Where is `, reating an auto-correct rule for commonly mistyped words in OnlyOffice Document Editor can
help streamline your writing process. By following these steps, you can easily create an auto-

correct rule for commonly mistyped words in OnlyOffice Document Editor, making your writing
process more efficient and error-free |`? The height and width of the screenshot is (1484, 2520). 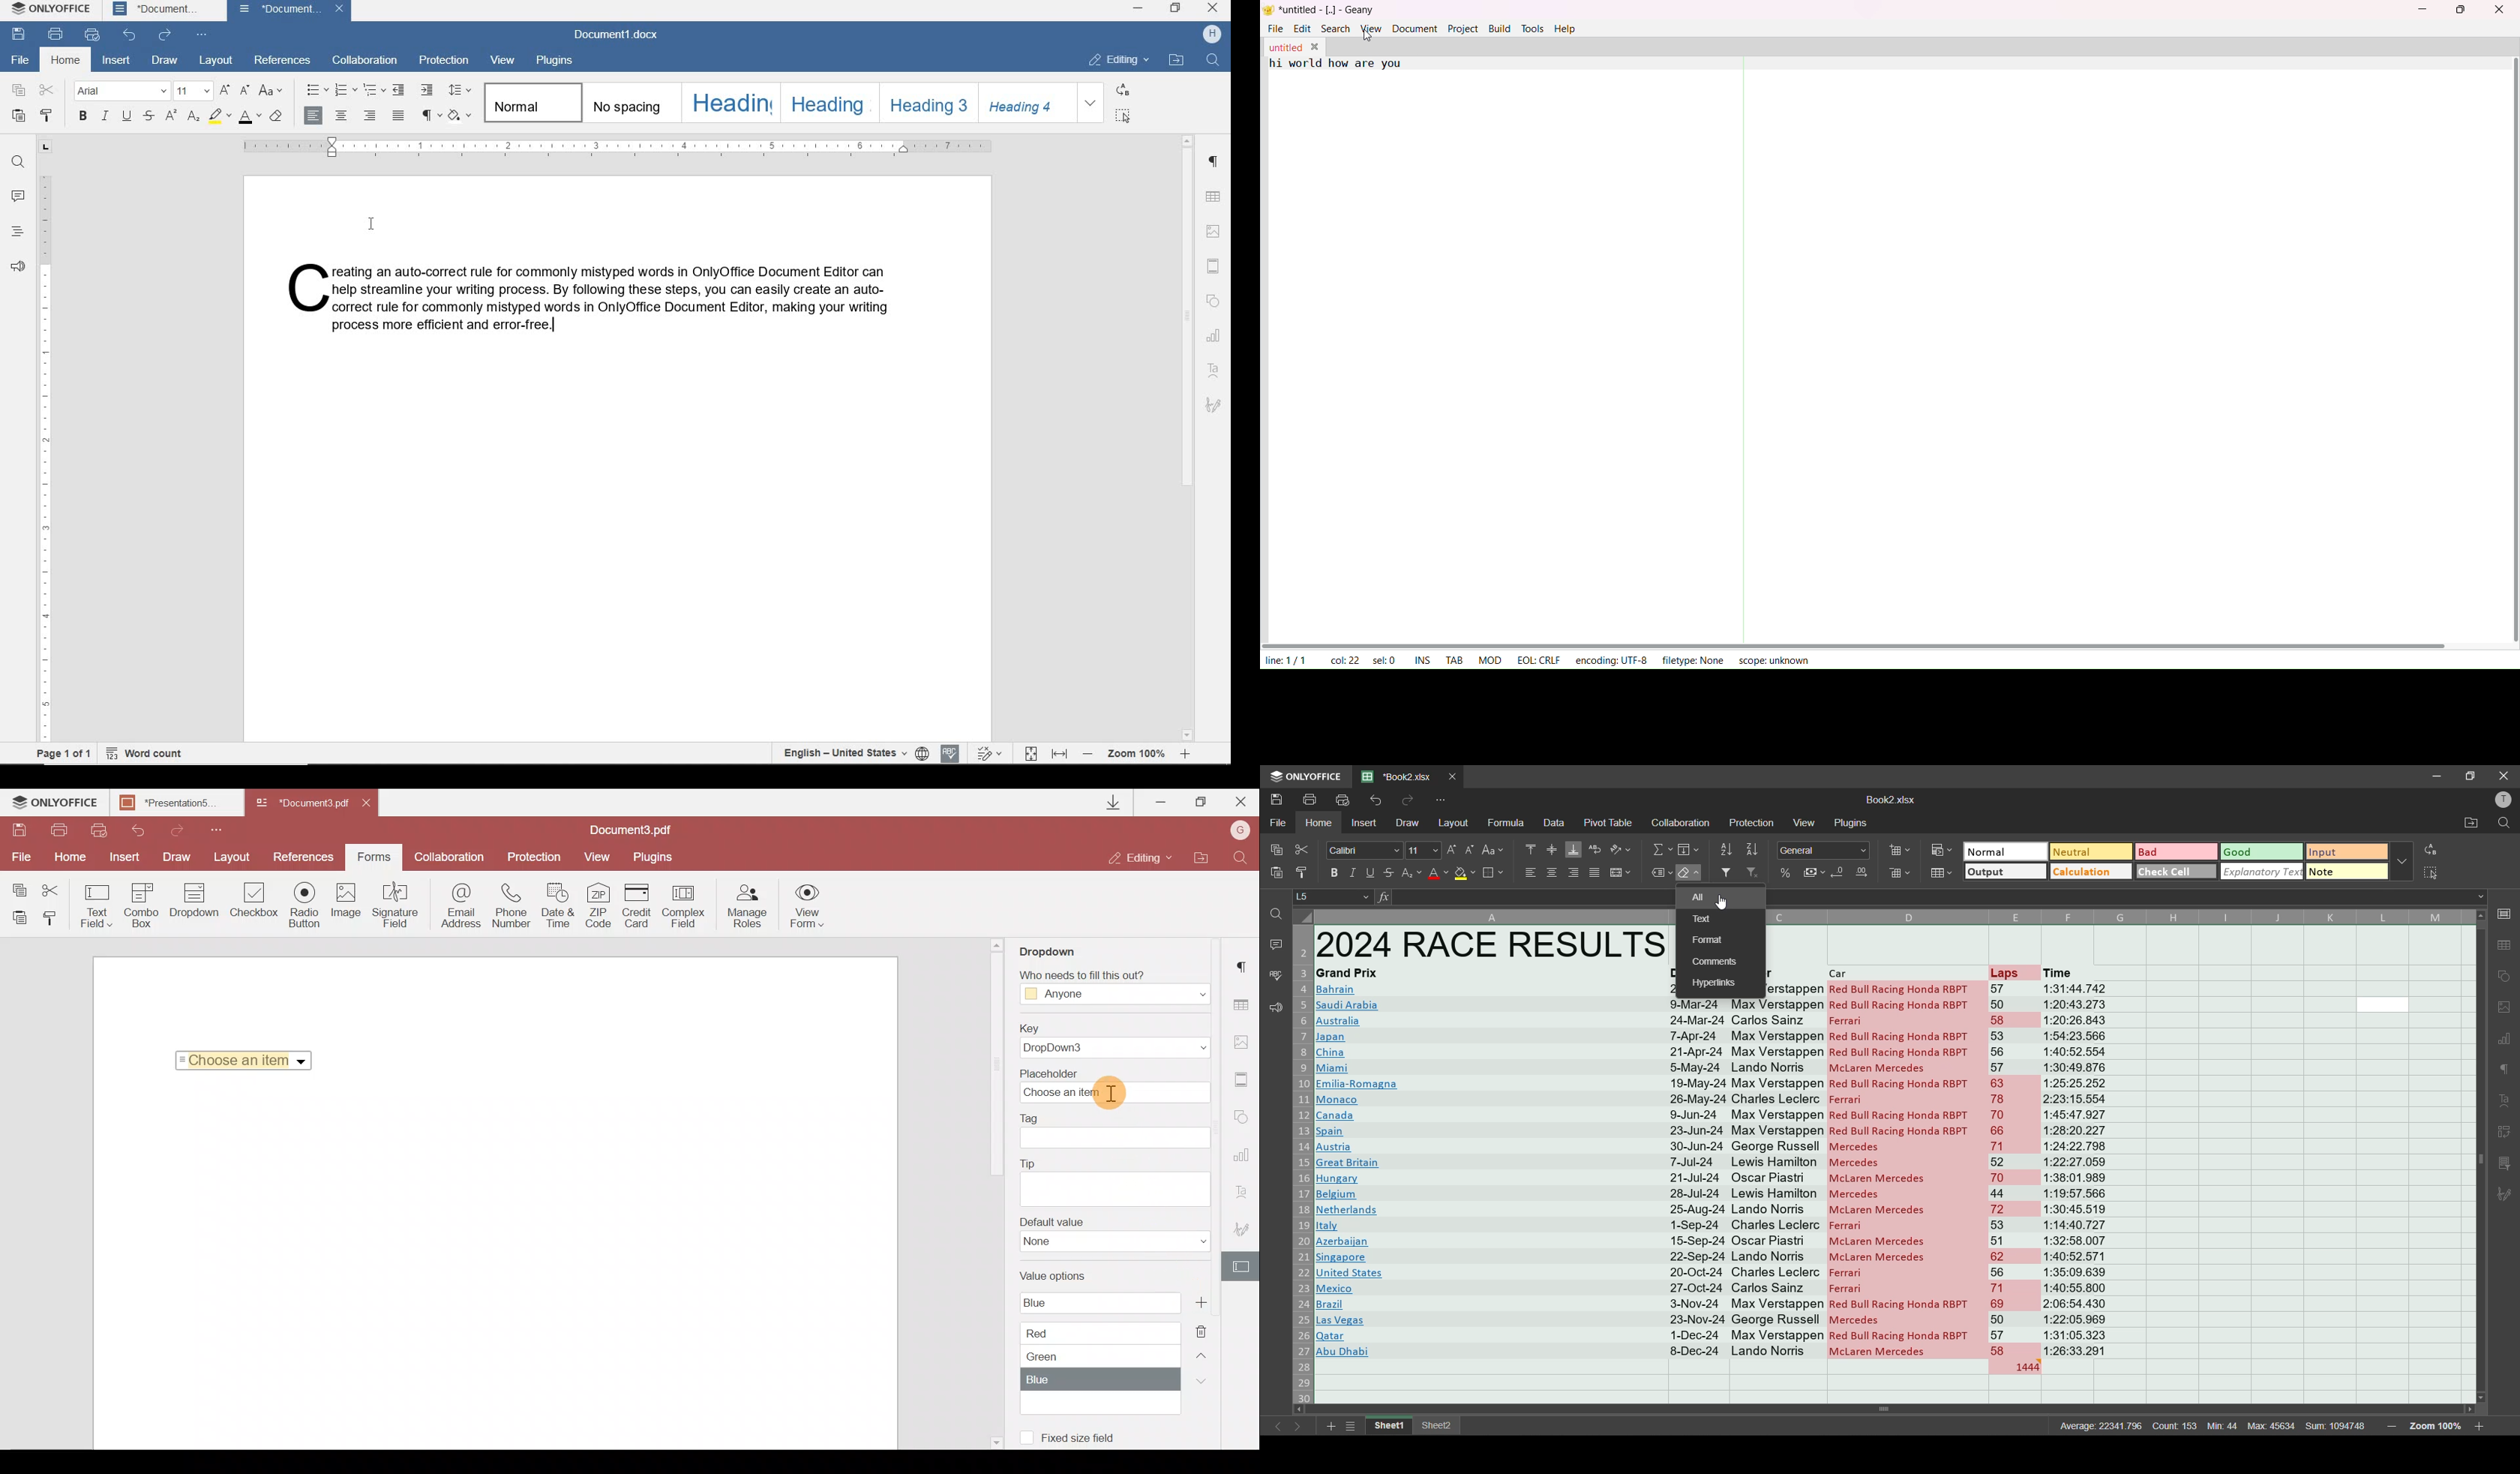 , reating an auto-correct rule for commonly mistyped words in OnlyOffice Document Editor can
help streamline your writing process. By following these steps, you can easily create an auto-

correct rule for commonly mistyped words in OnlyOffice Document Editor, making your writing
process more efficient and error-free | is located at coordinates (591, 298).